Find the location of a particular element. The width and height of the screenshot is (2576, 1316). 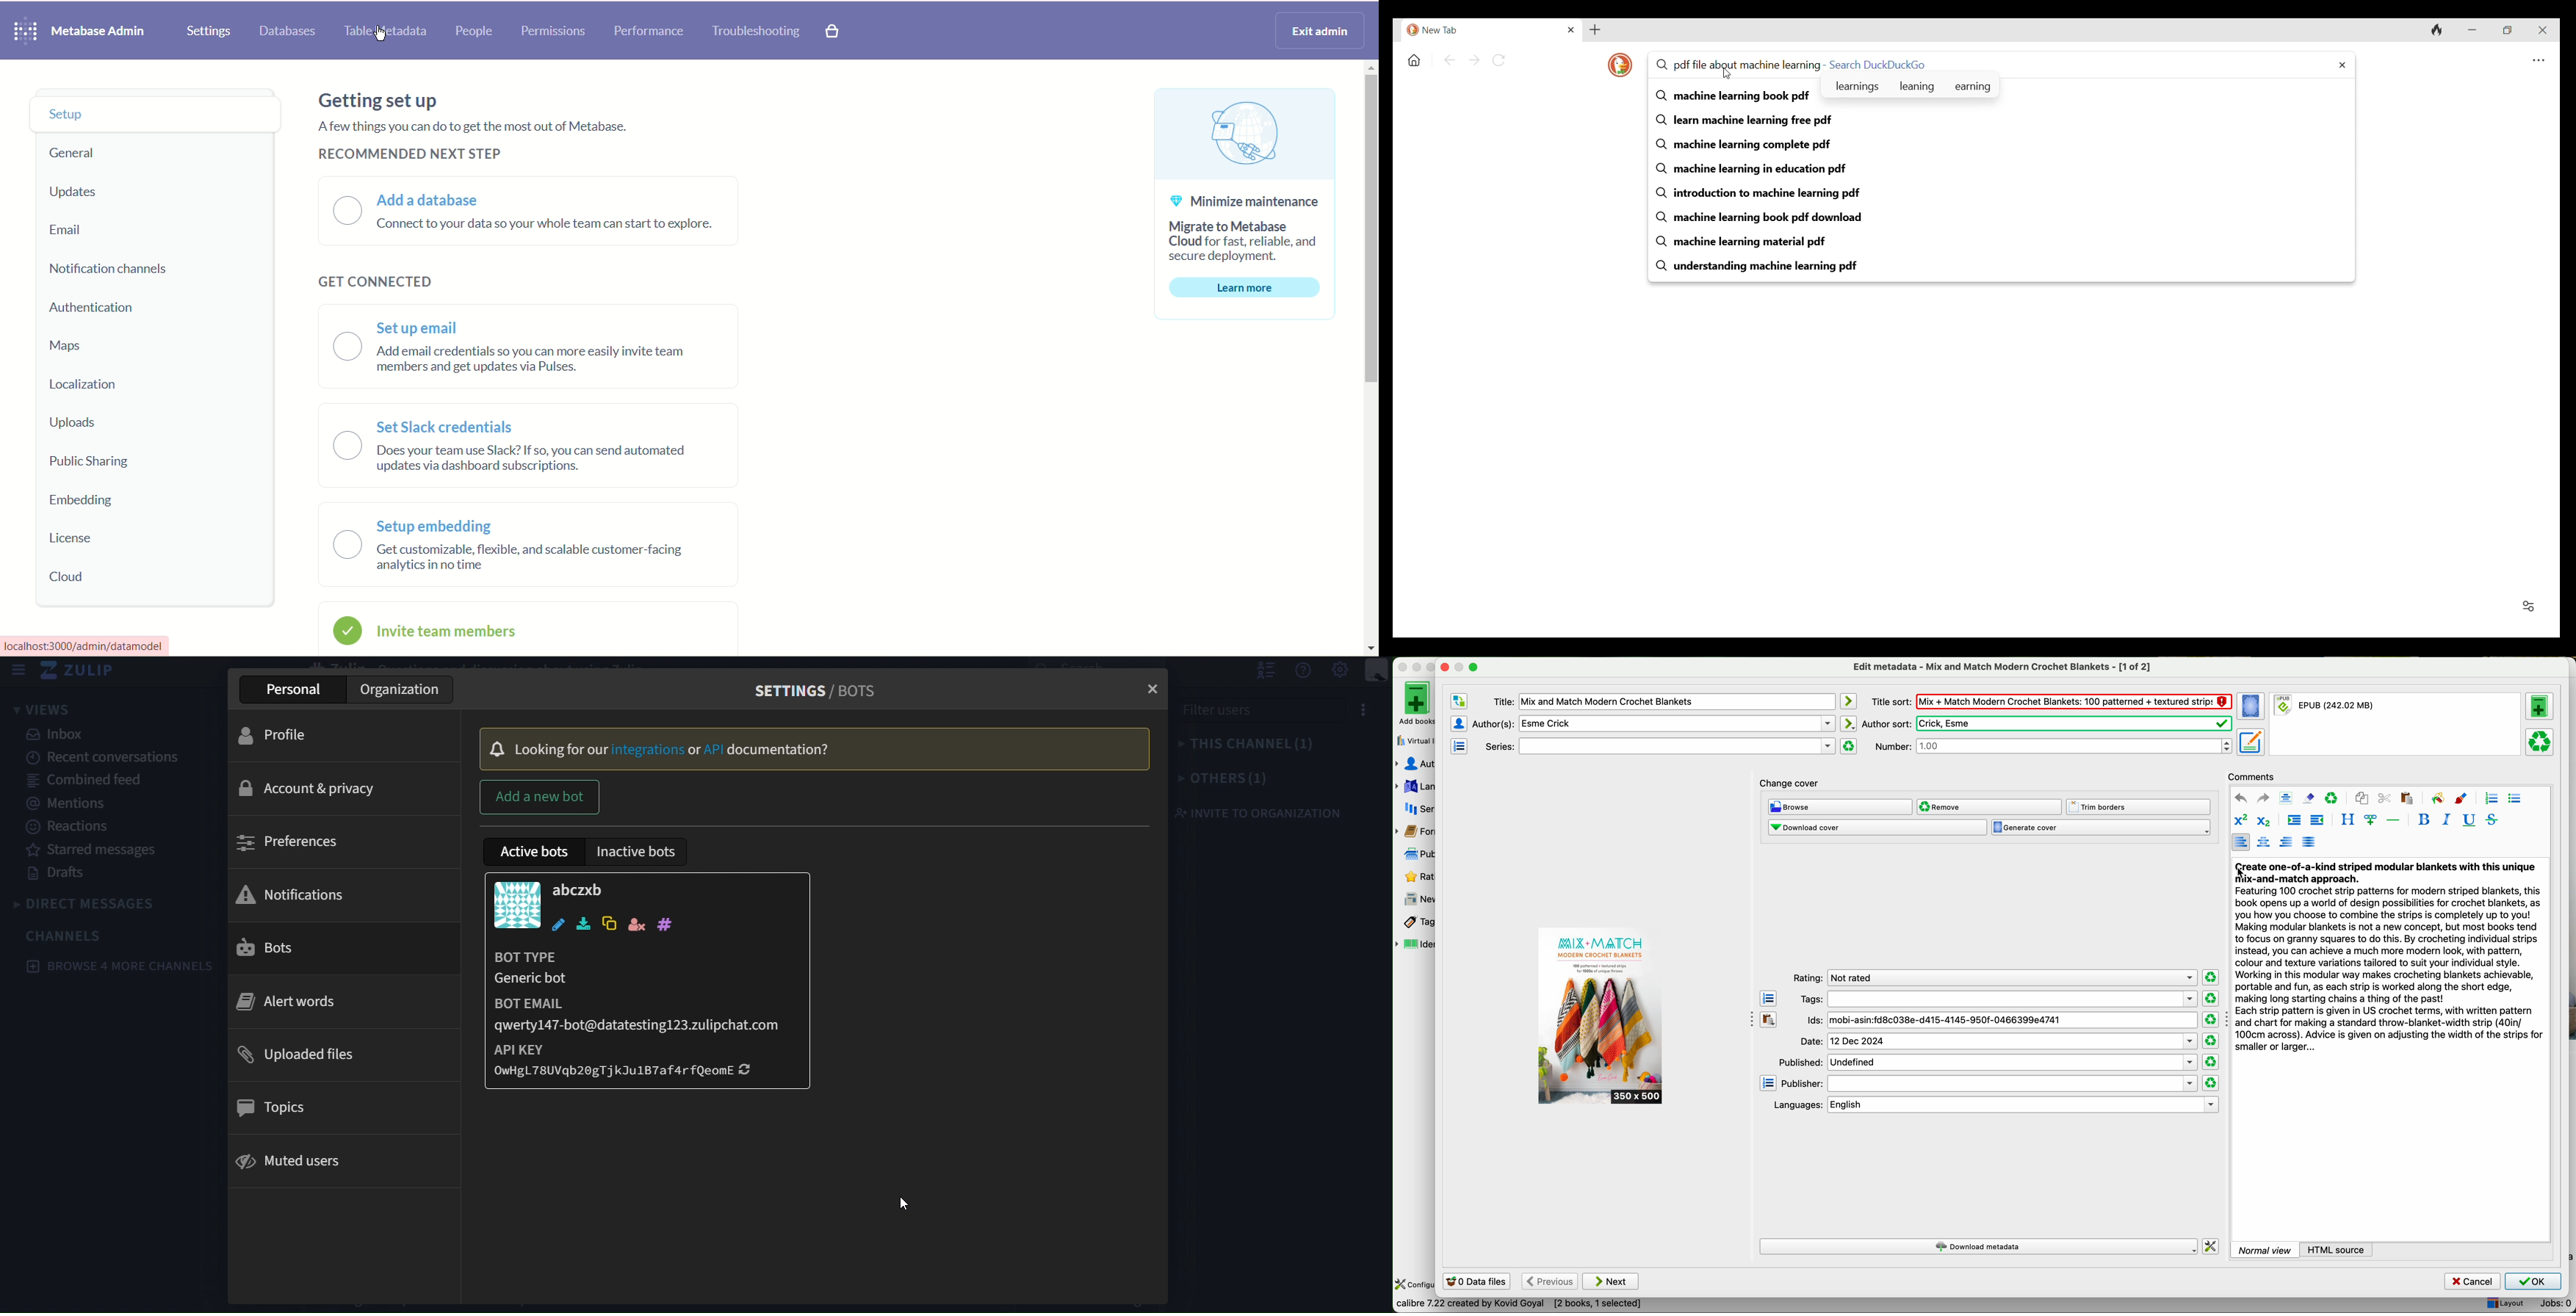

cut is located at coordinates (2385, 799).